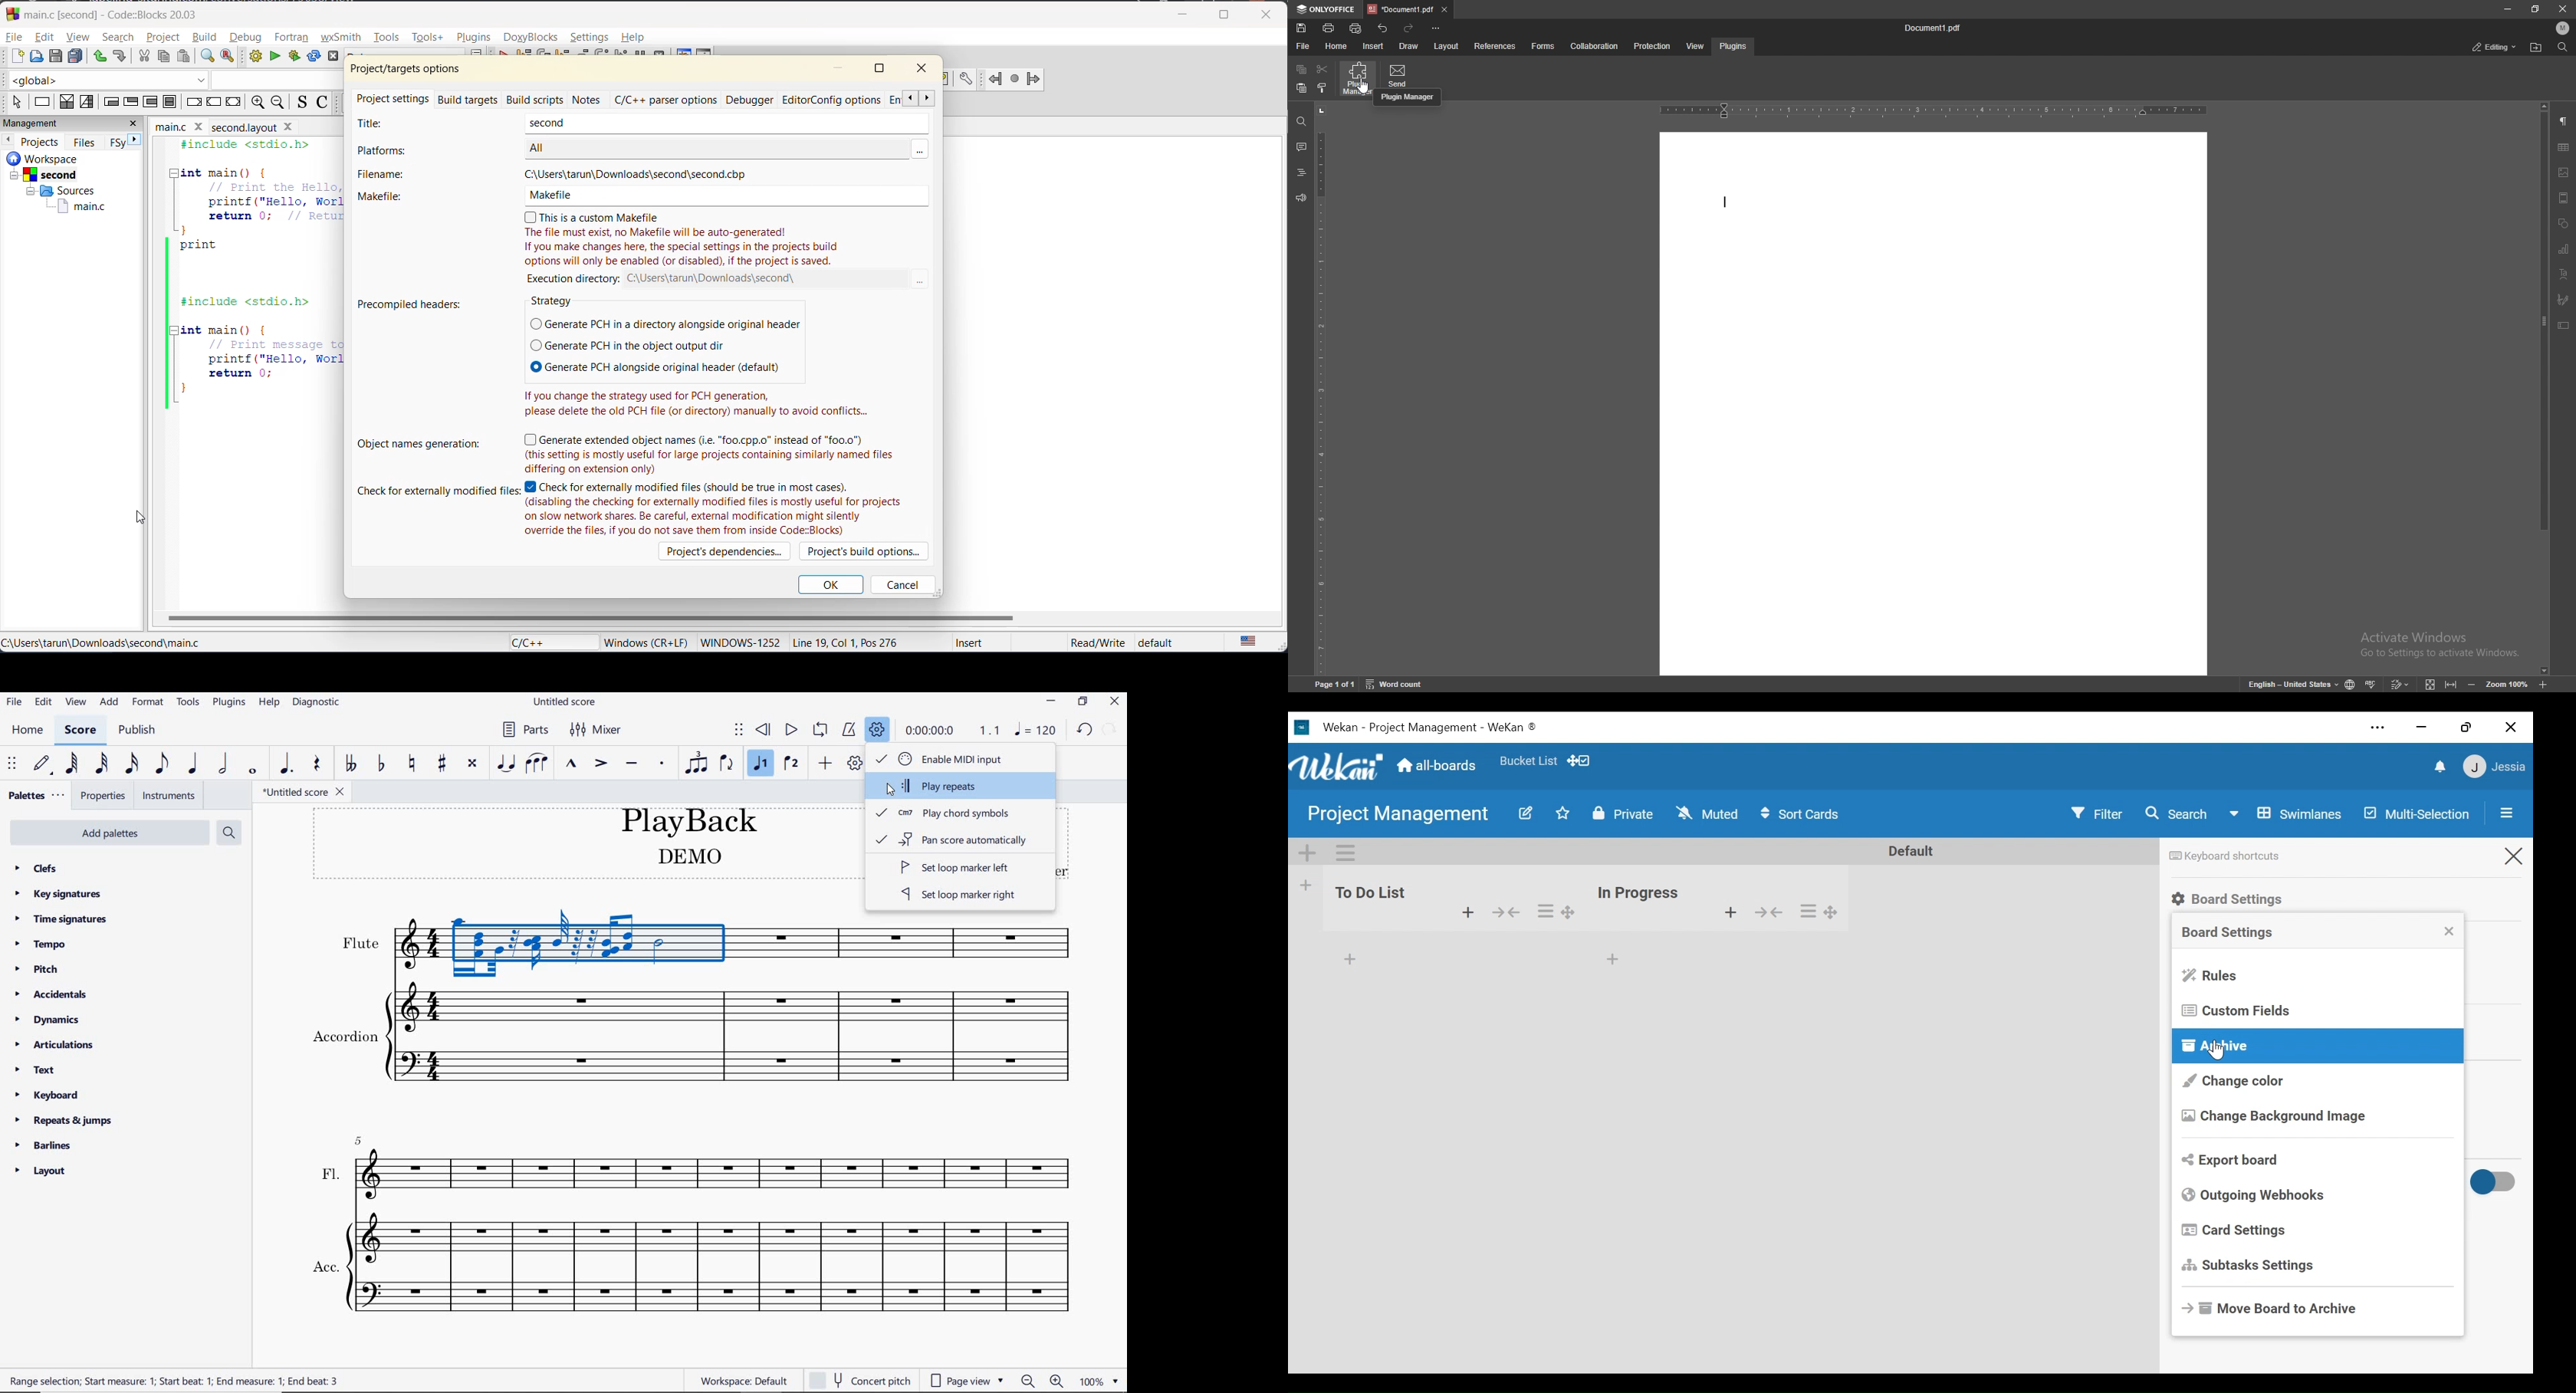 This screenshot has width=2576, height=1400. Describe the element at coordinates (162, 56) in the screenshot. I see `copy` at that location.